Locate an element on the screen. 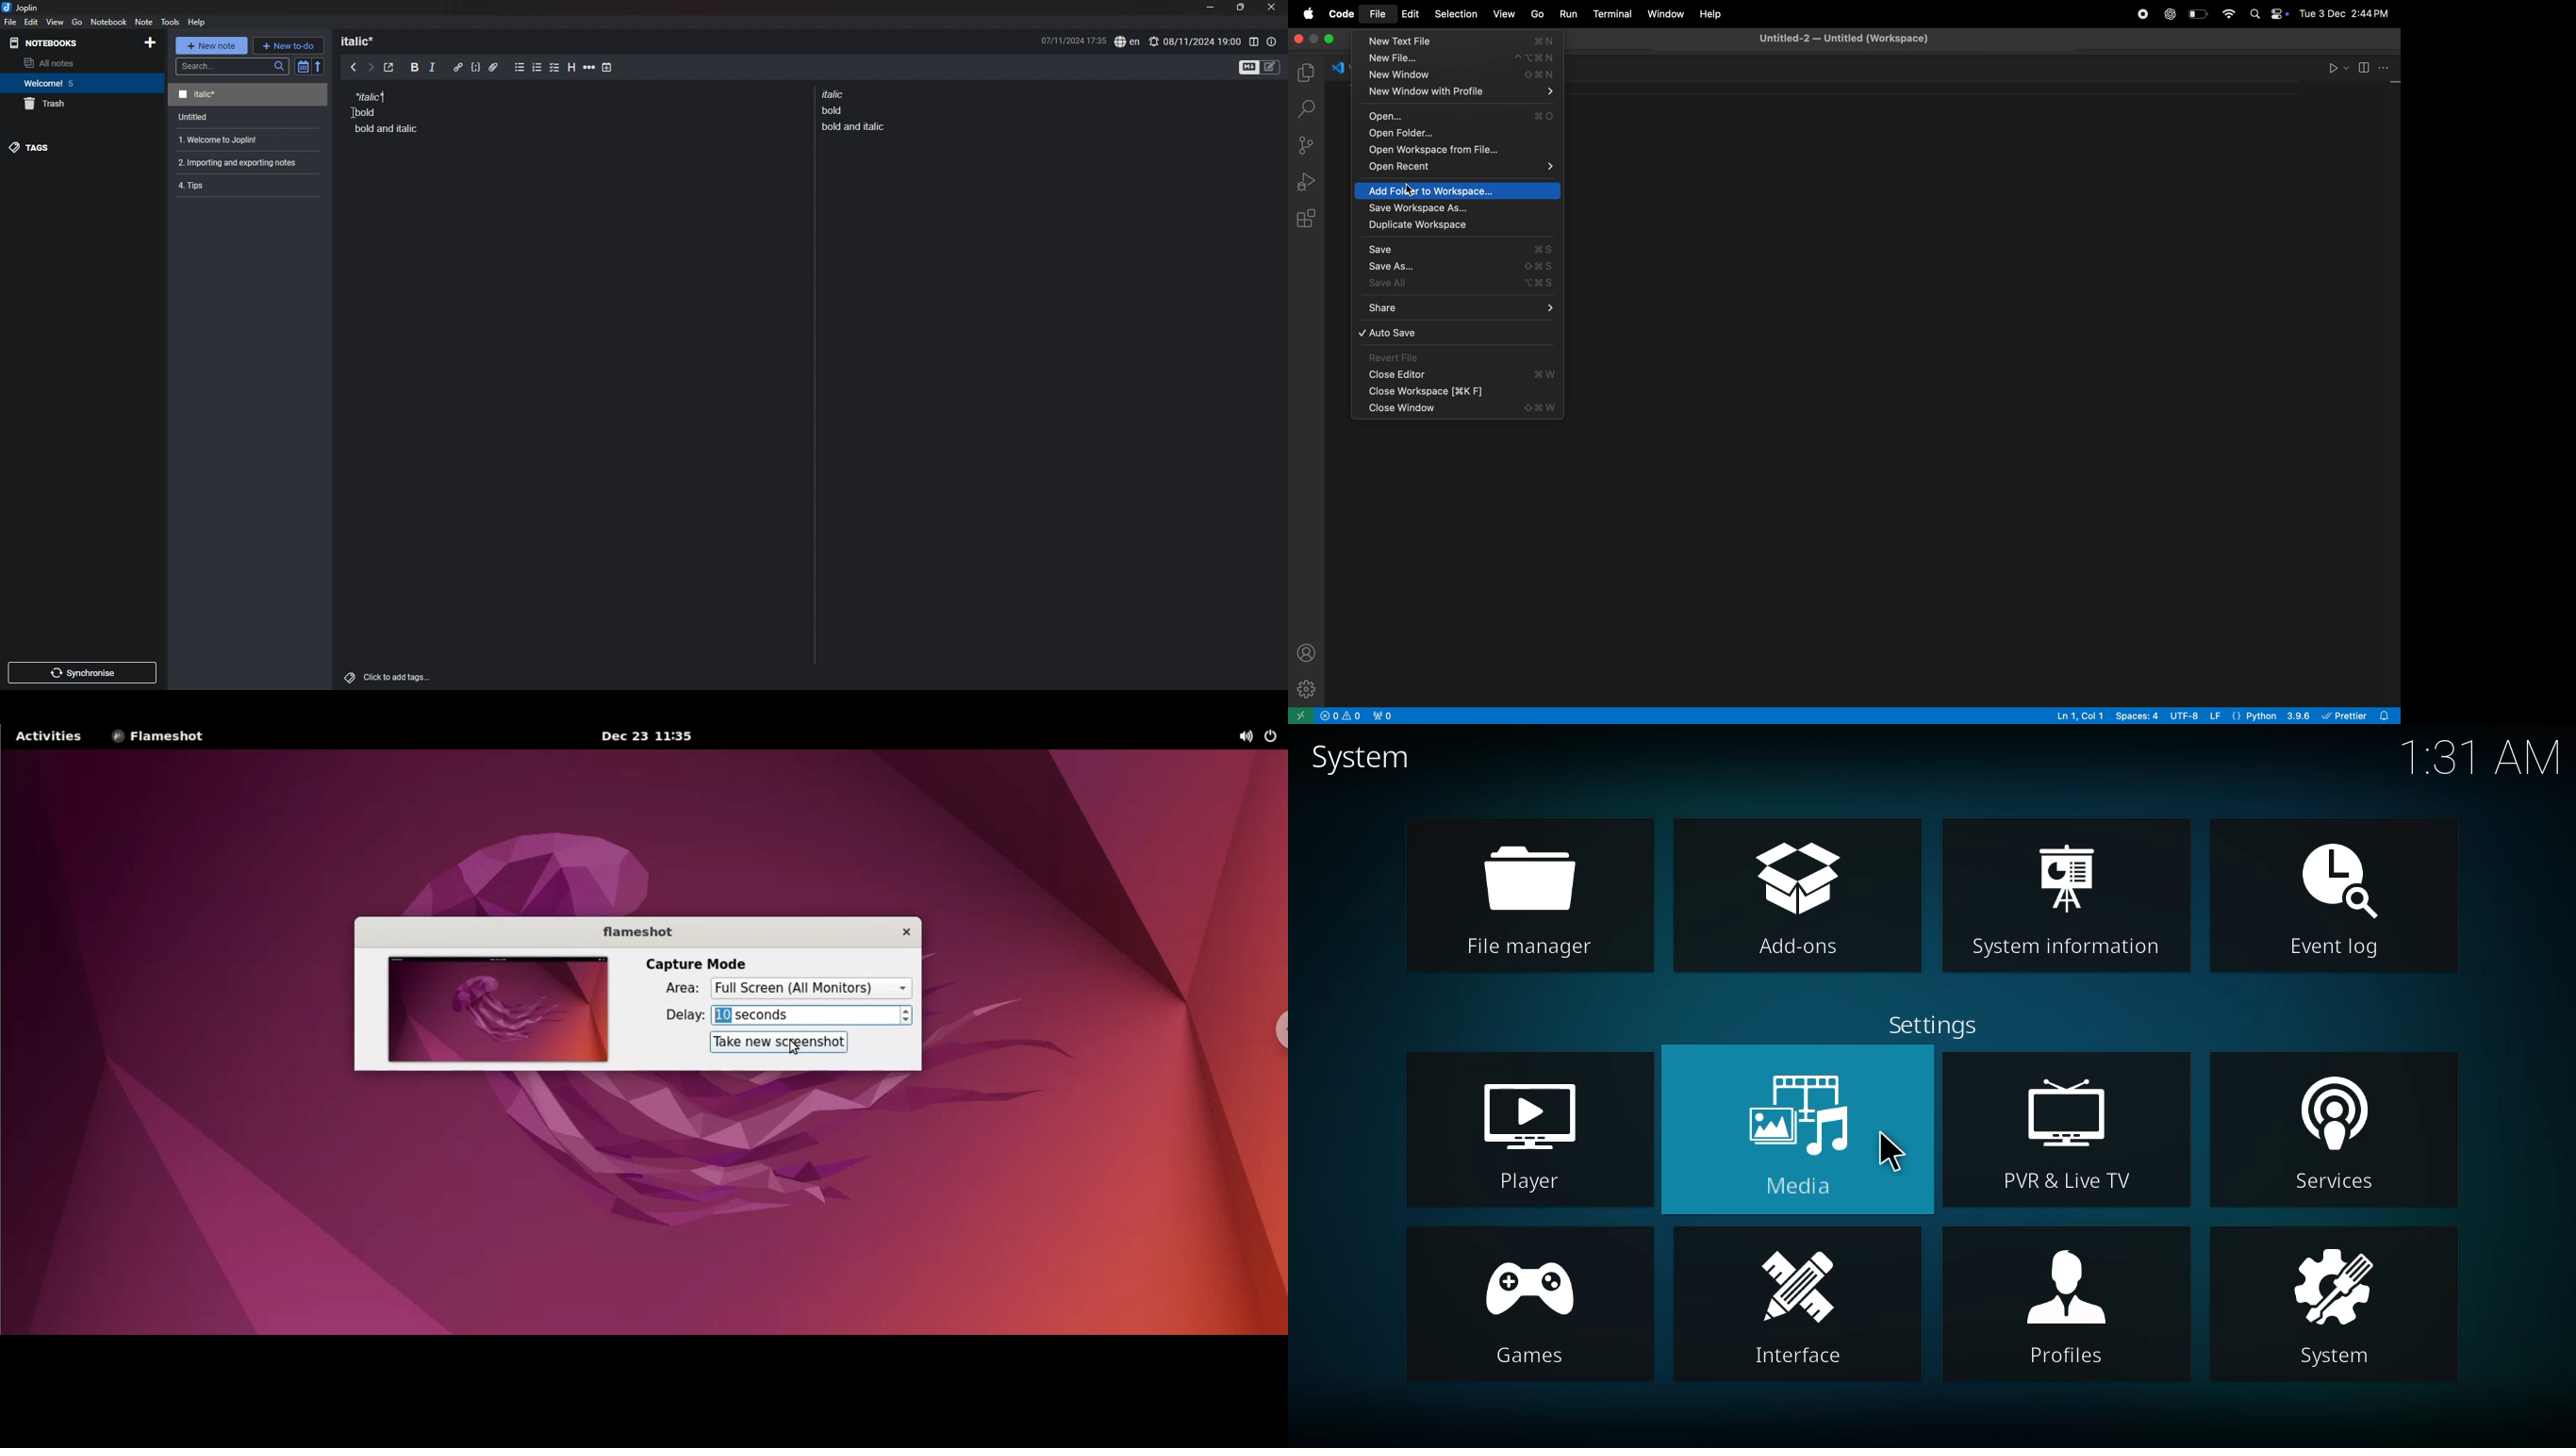  code is located at coordinates (1343, 13).